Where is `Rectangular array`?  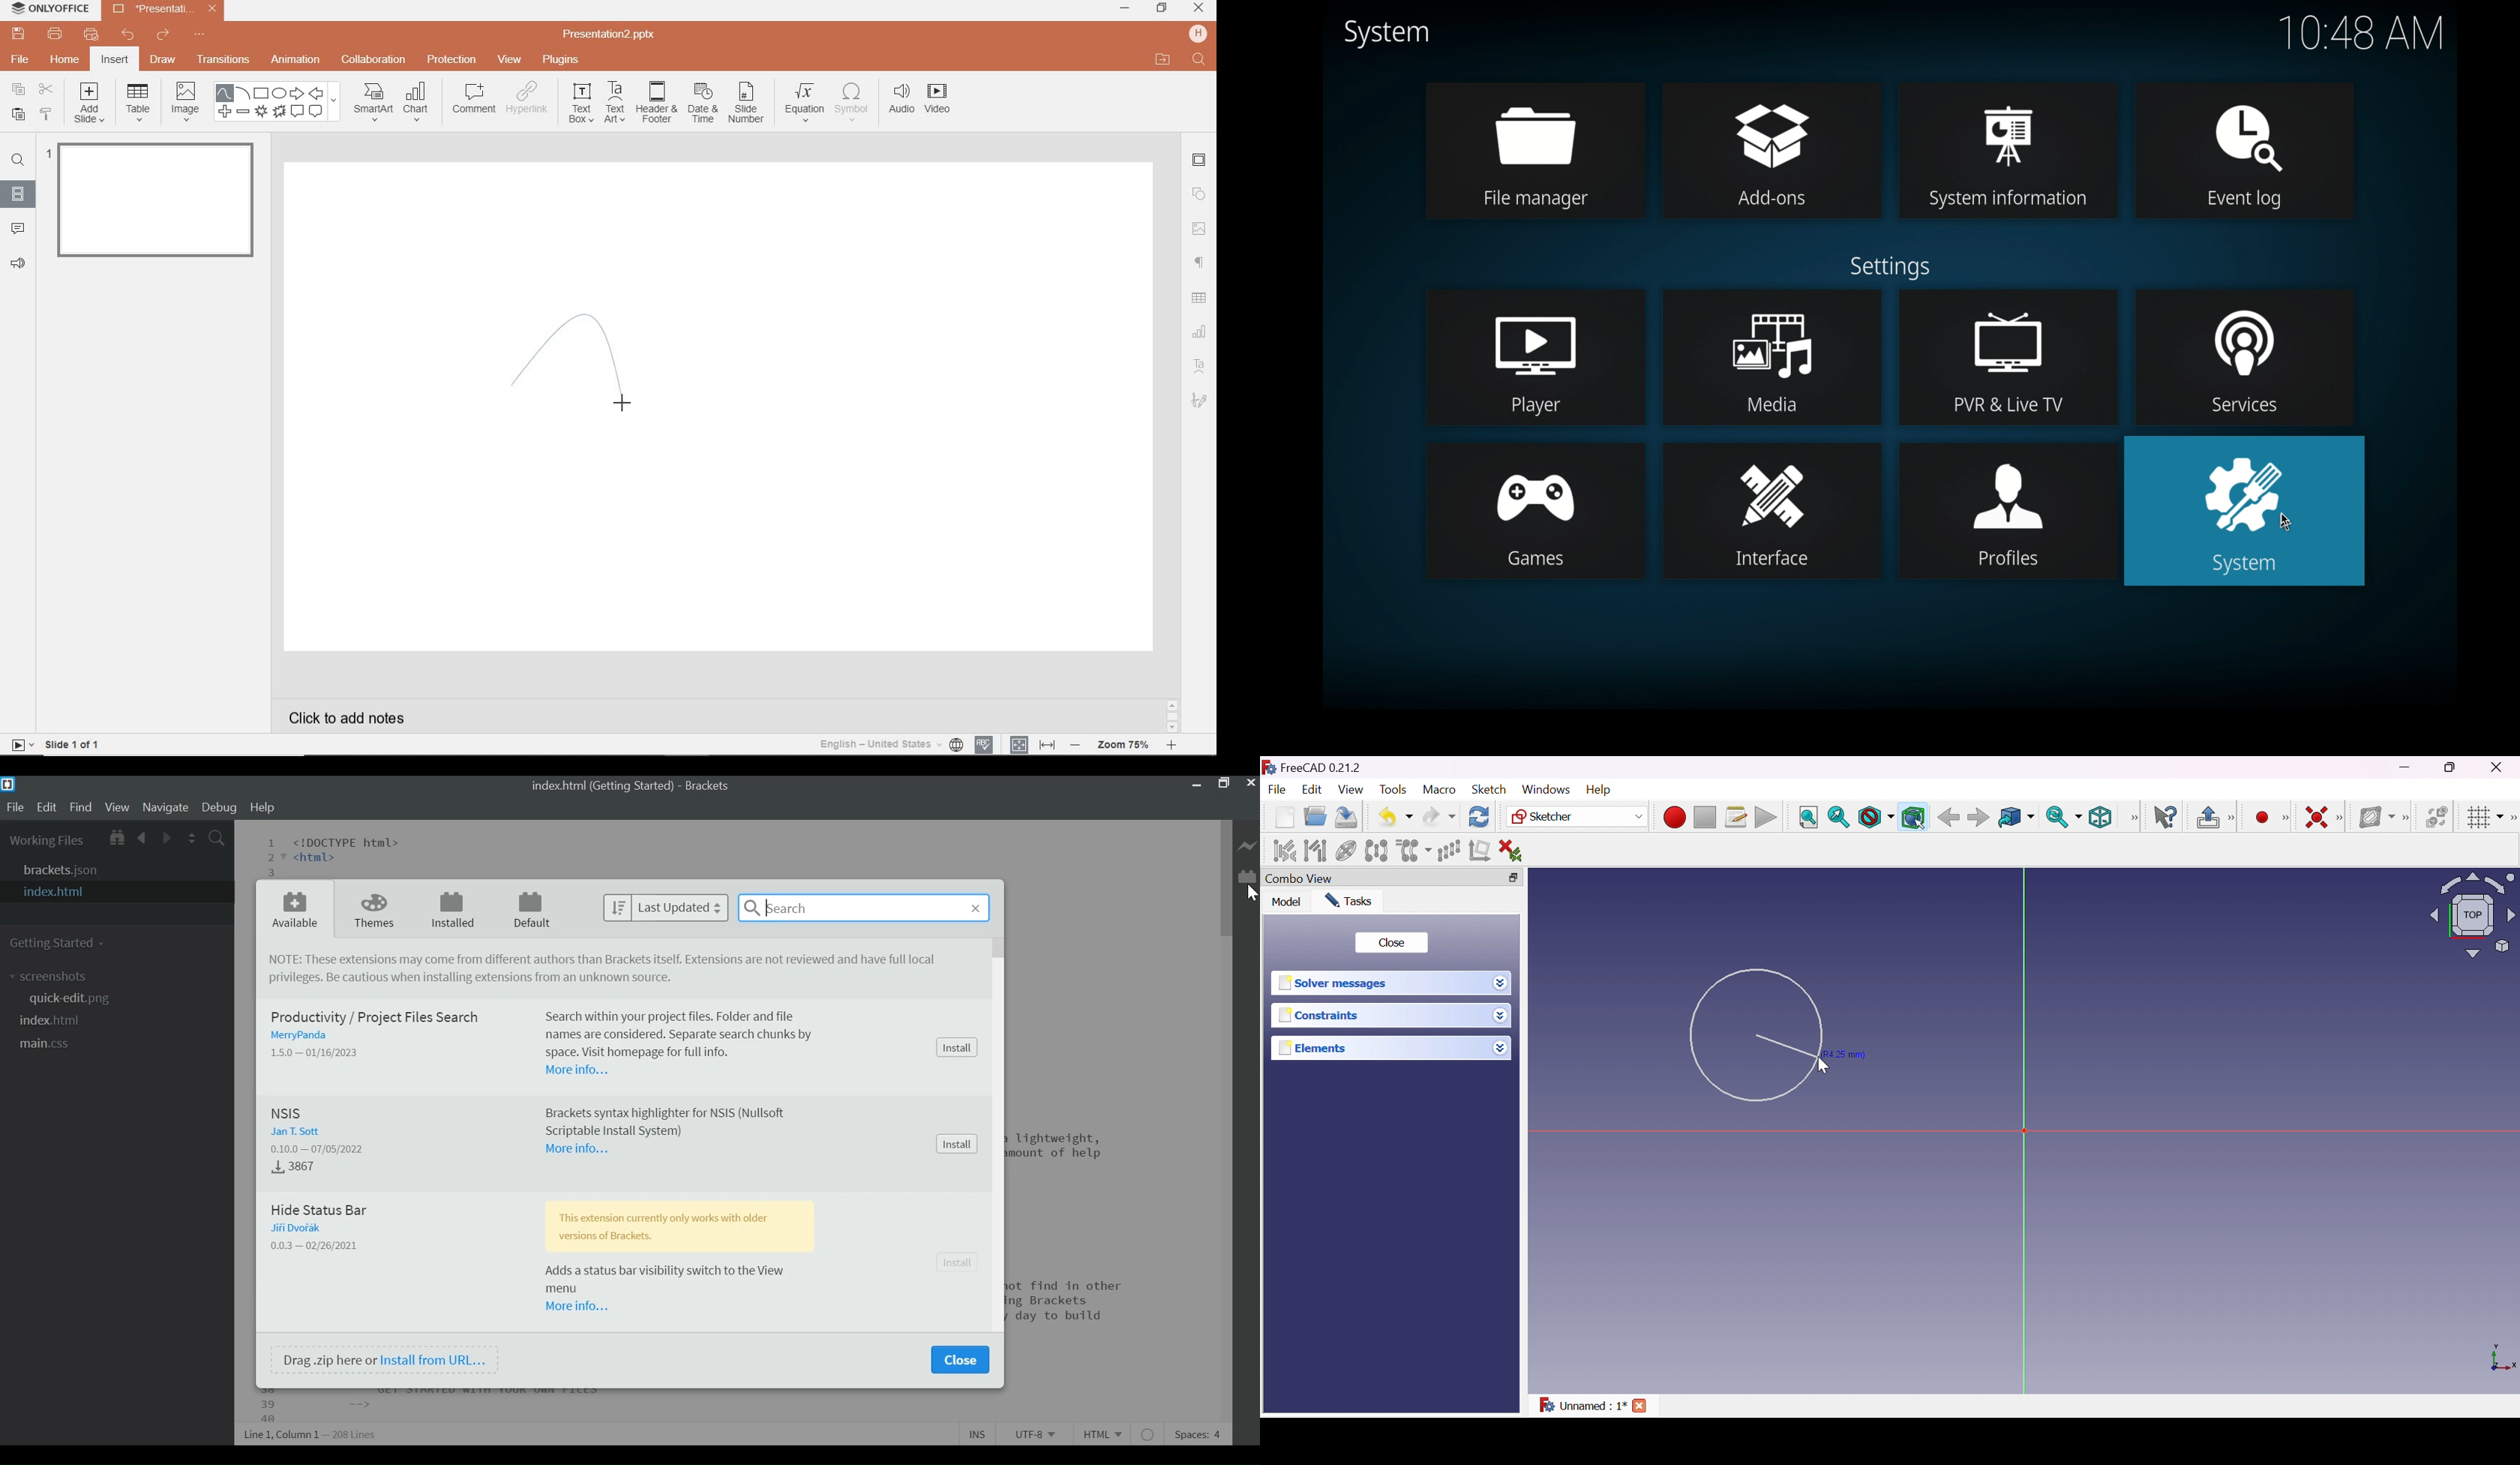 Rectangular array is located at coordinates (1448, 850).